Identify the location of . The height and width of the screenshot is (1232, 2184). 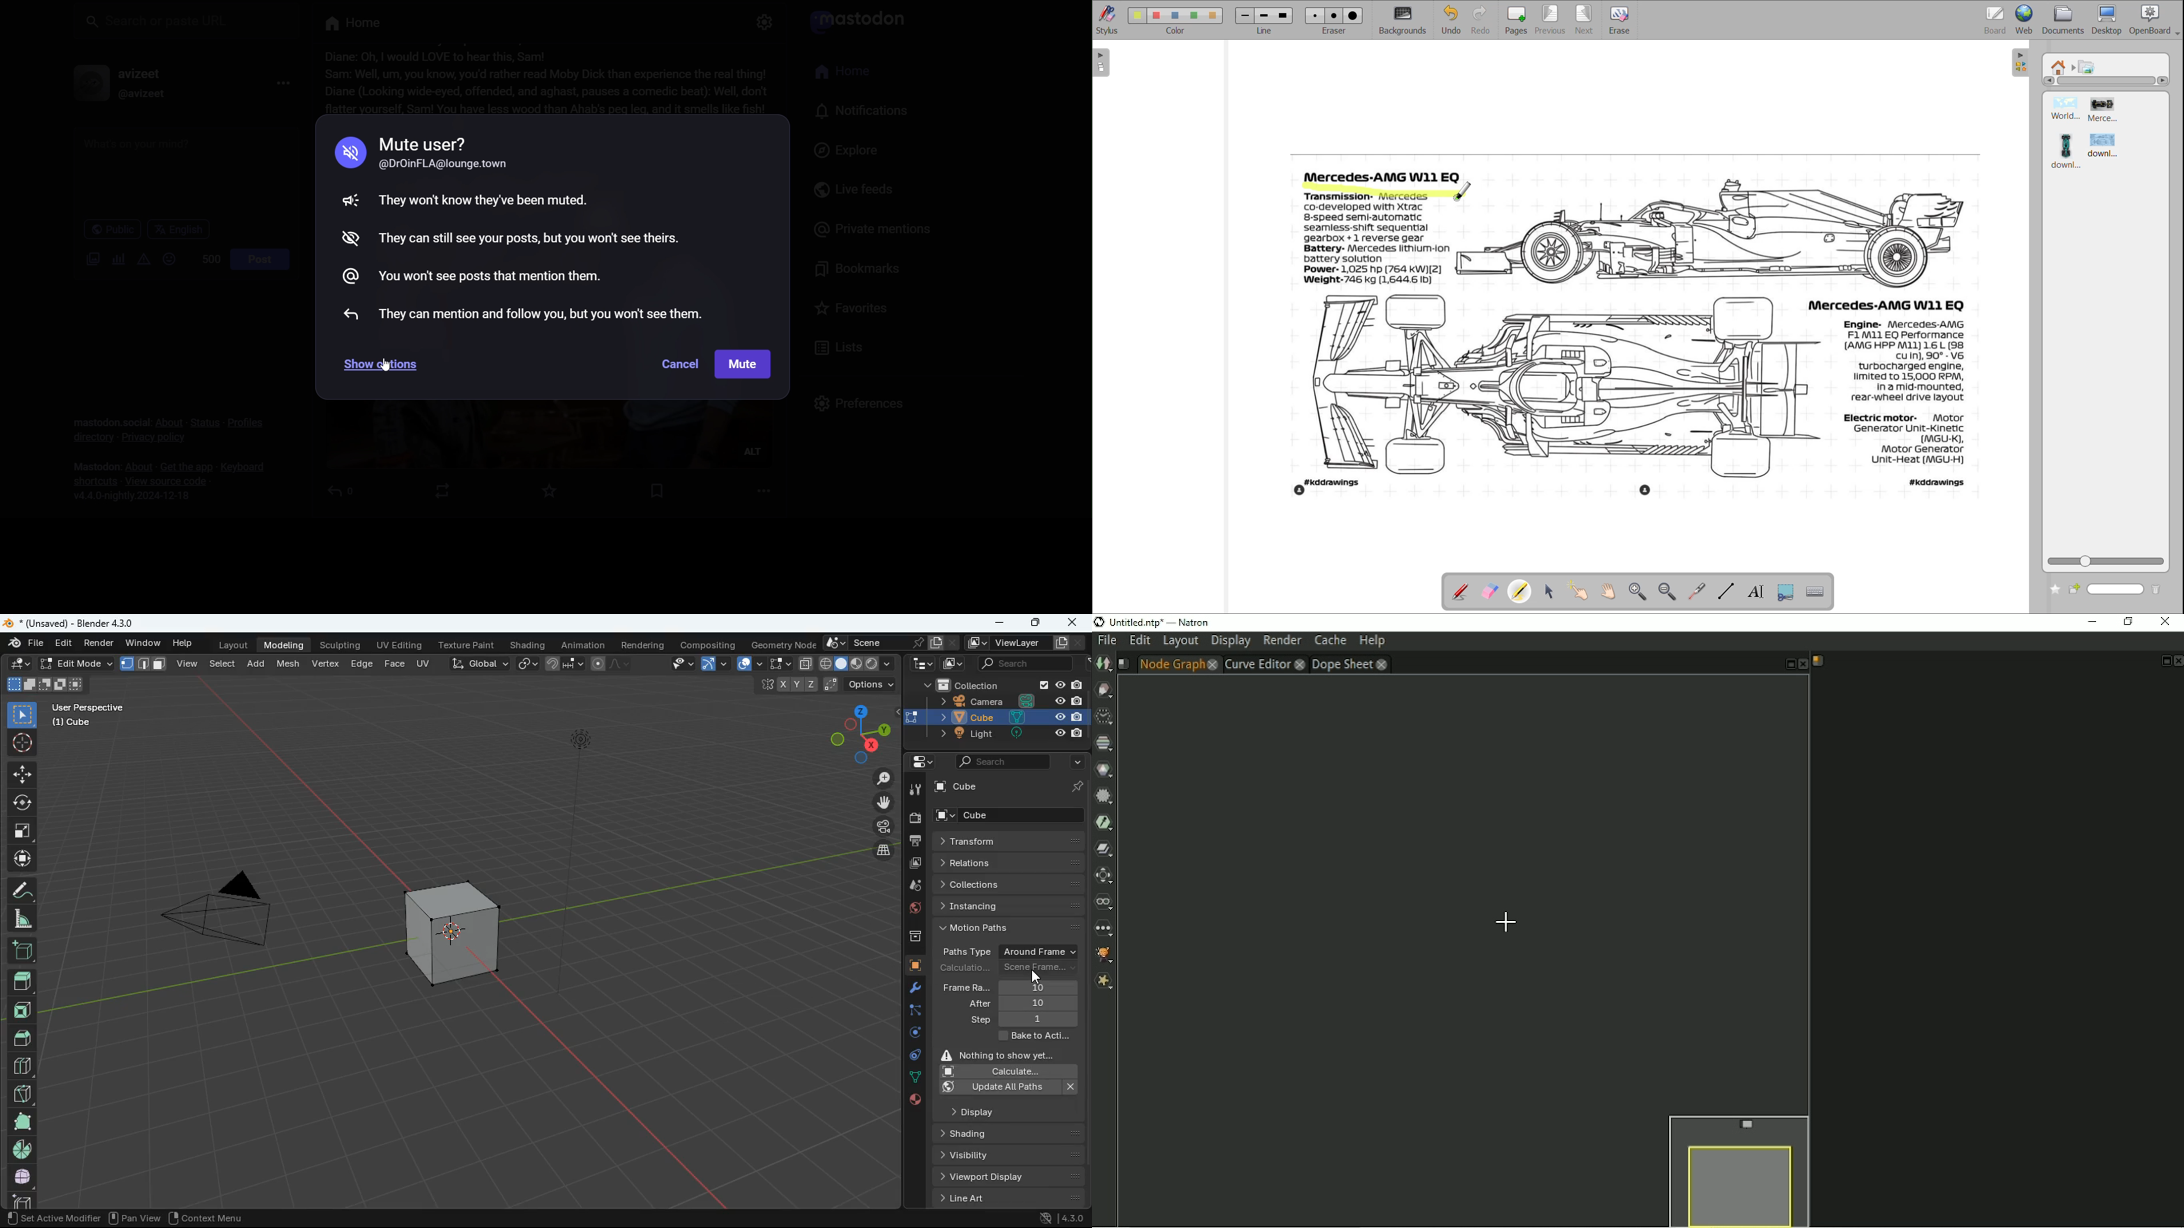
(1038, 1005).